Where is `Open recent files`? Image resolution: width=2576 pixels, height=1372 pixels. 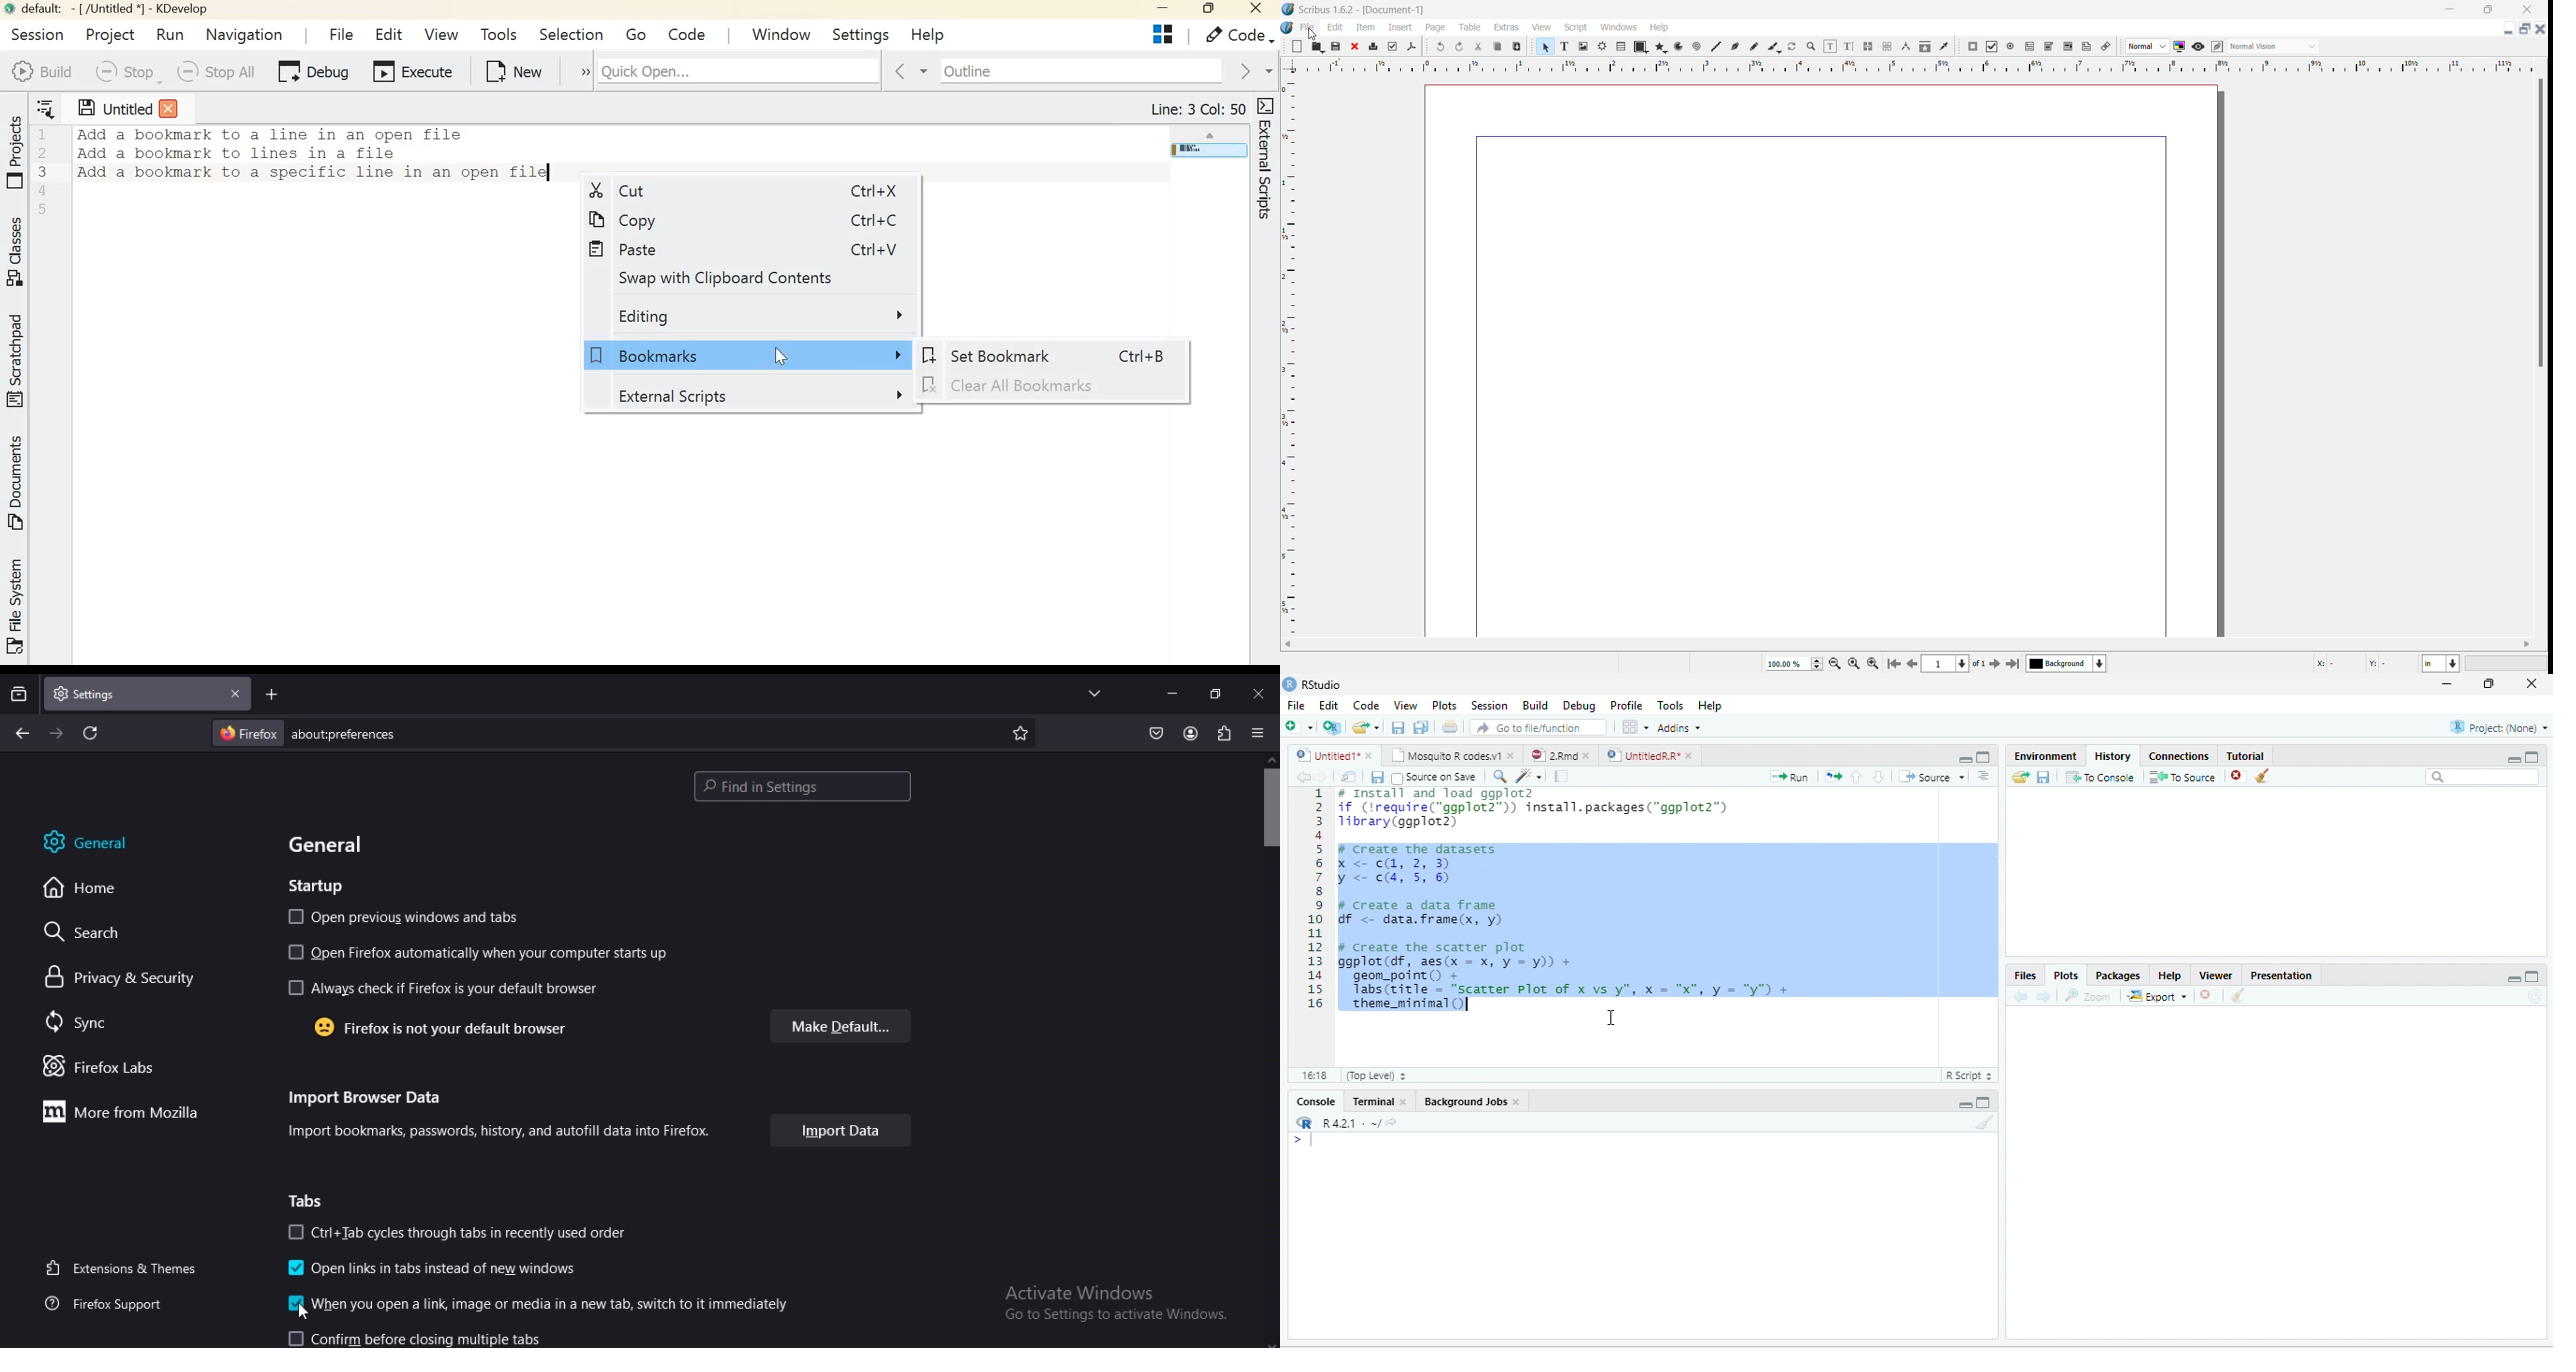
Open recent files is located at coordinates (1376, 727).